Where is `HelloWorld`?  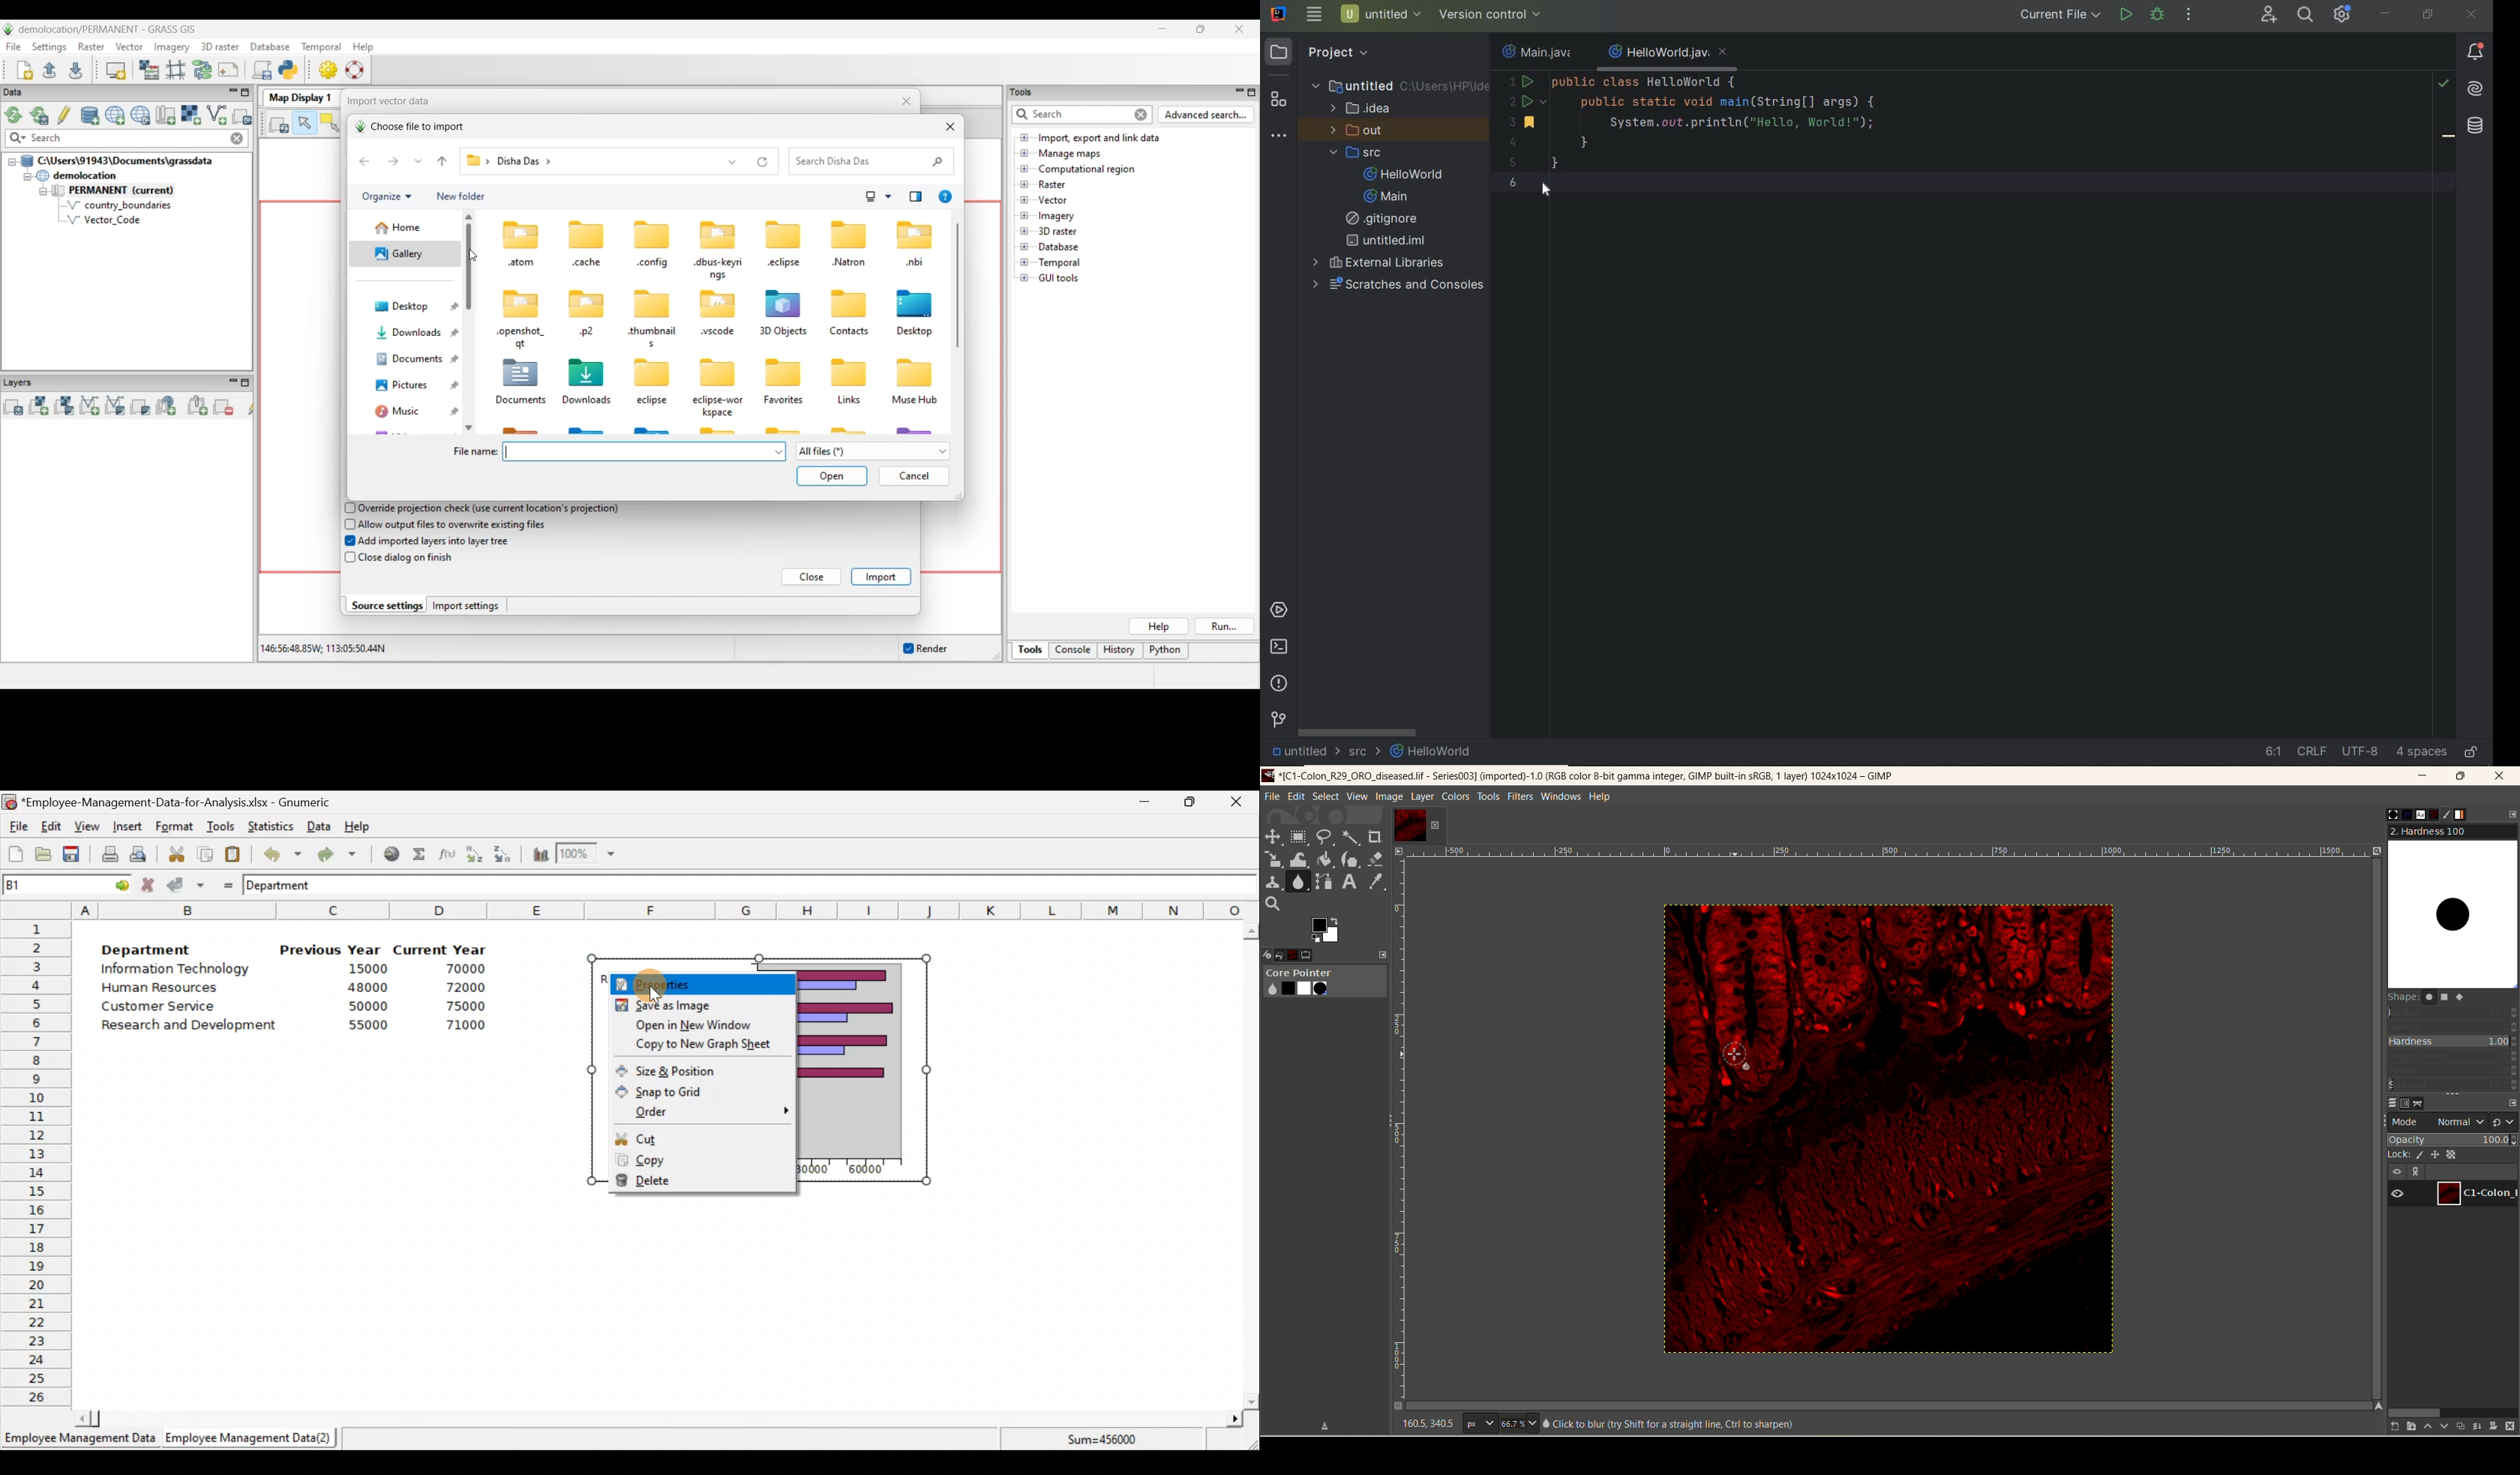
HelloWorld is located at coordinates (1407, 174).